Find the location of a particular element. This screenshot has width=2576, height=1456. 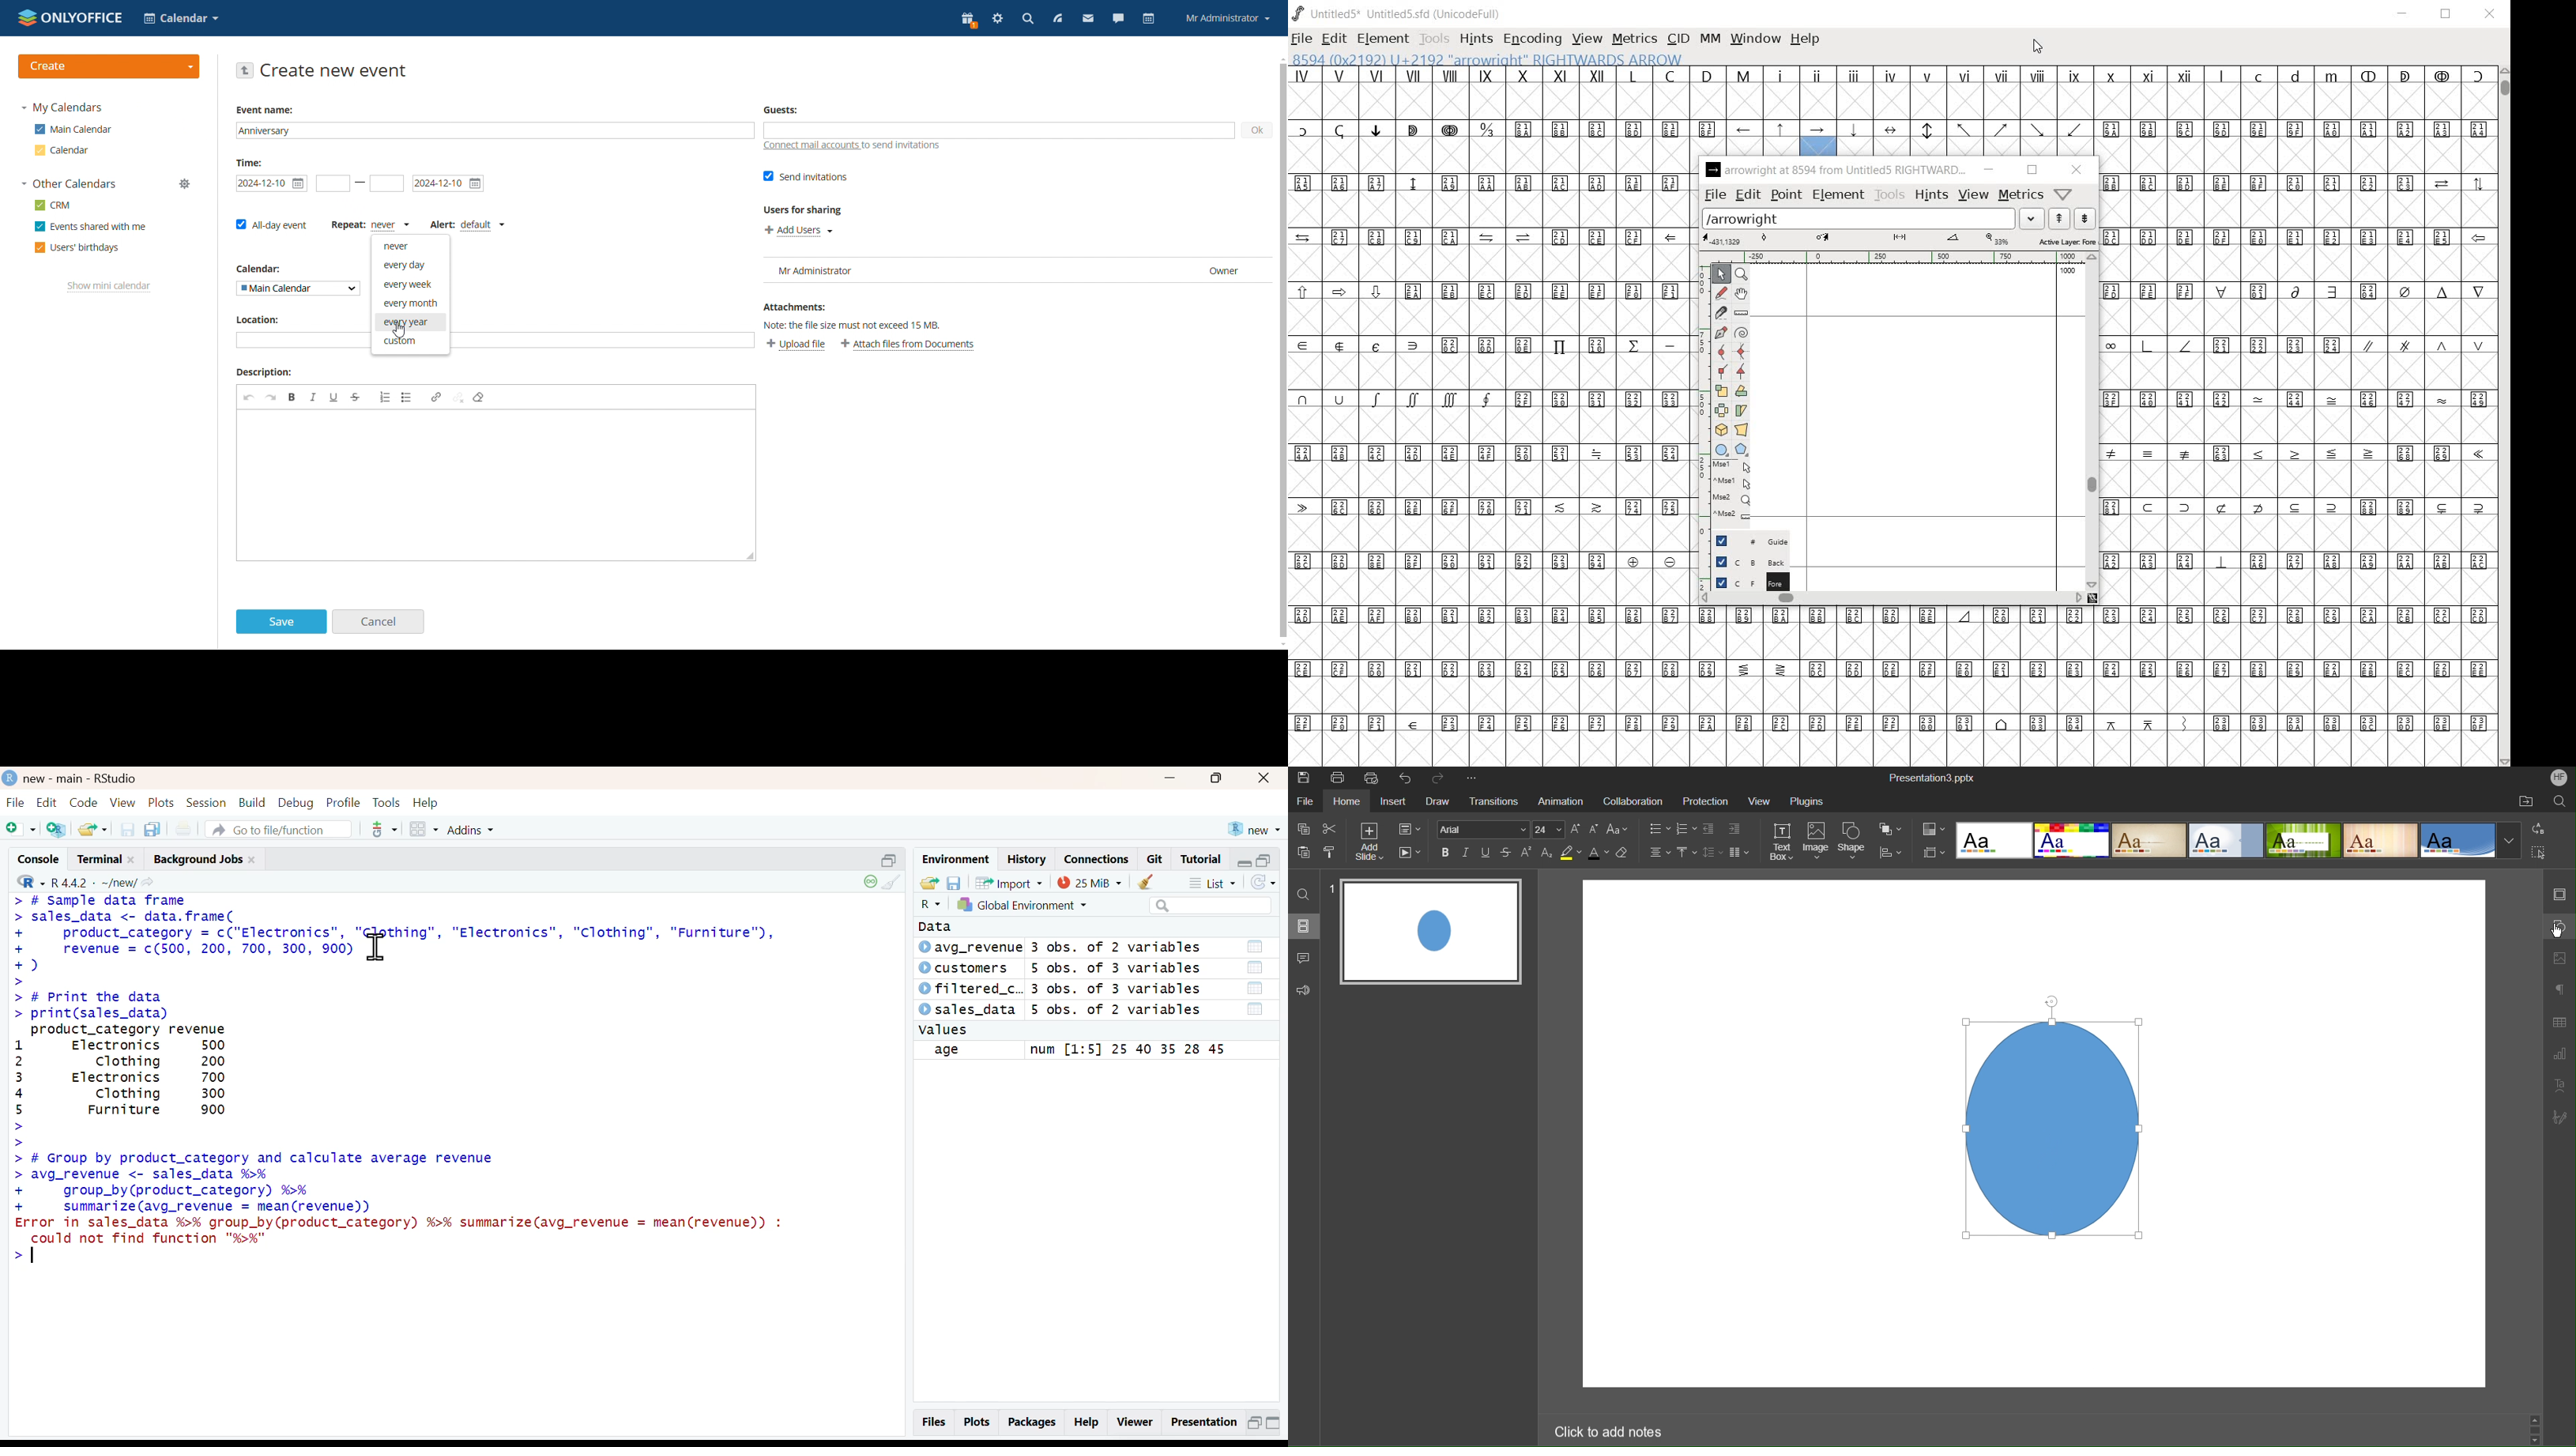

File is located at coordinates (17, 803).